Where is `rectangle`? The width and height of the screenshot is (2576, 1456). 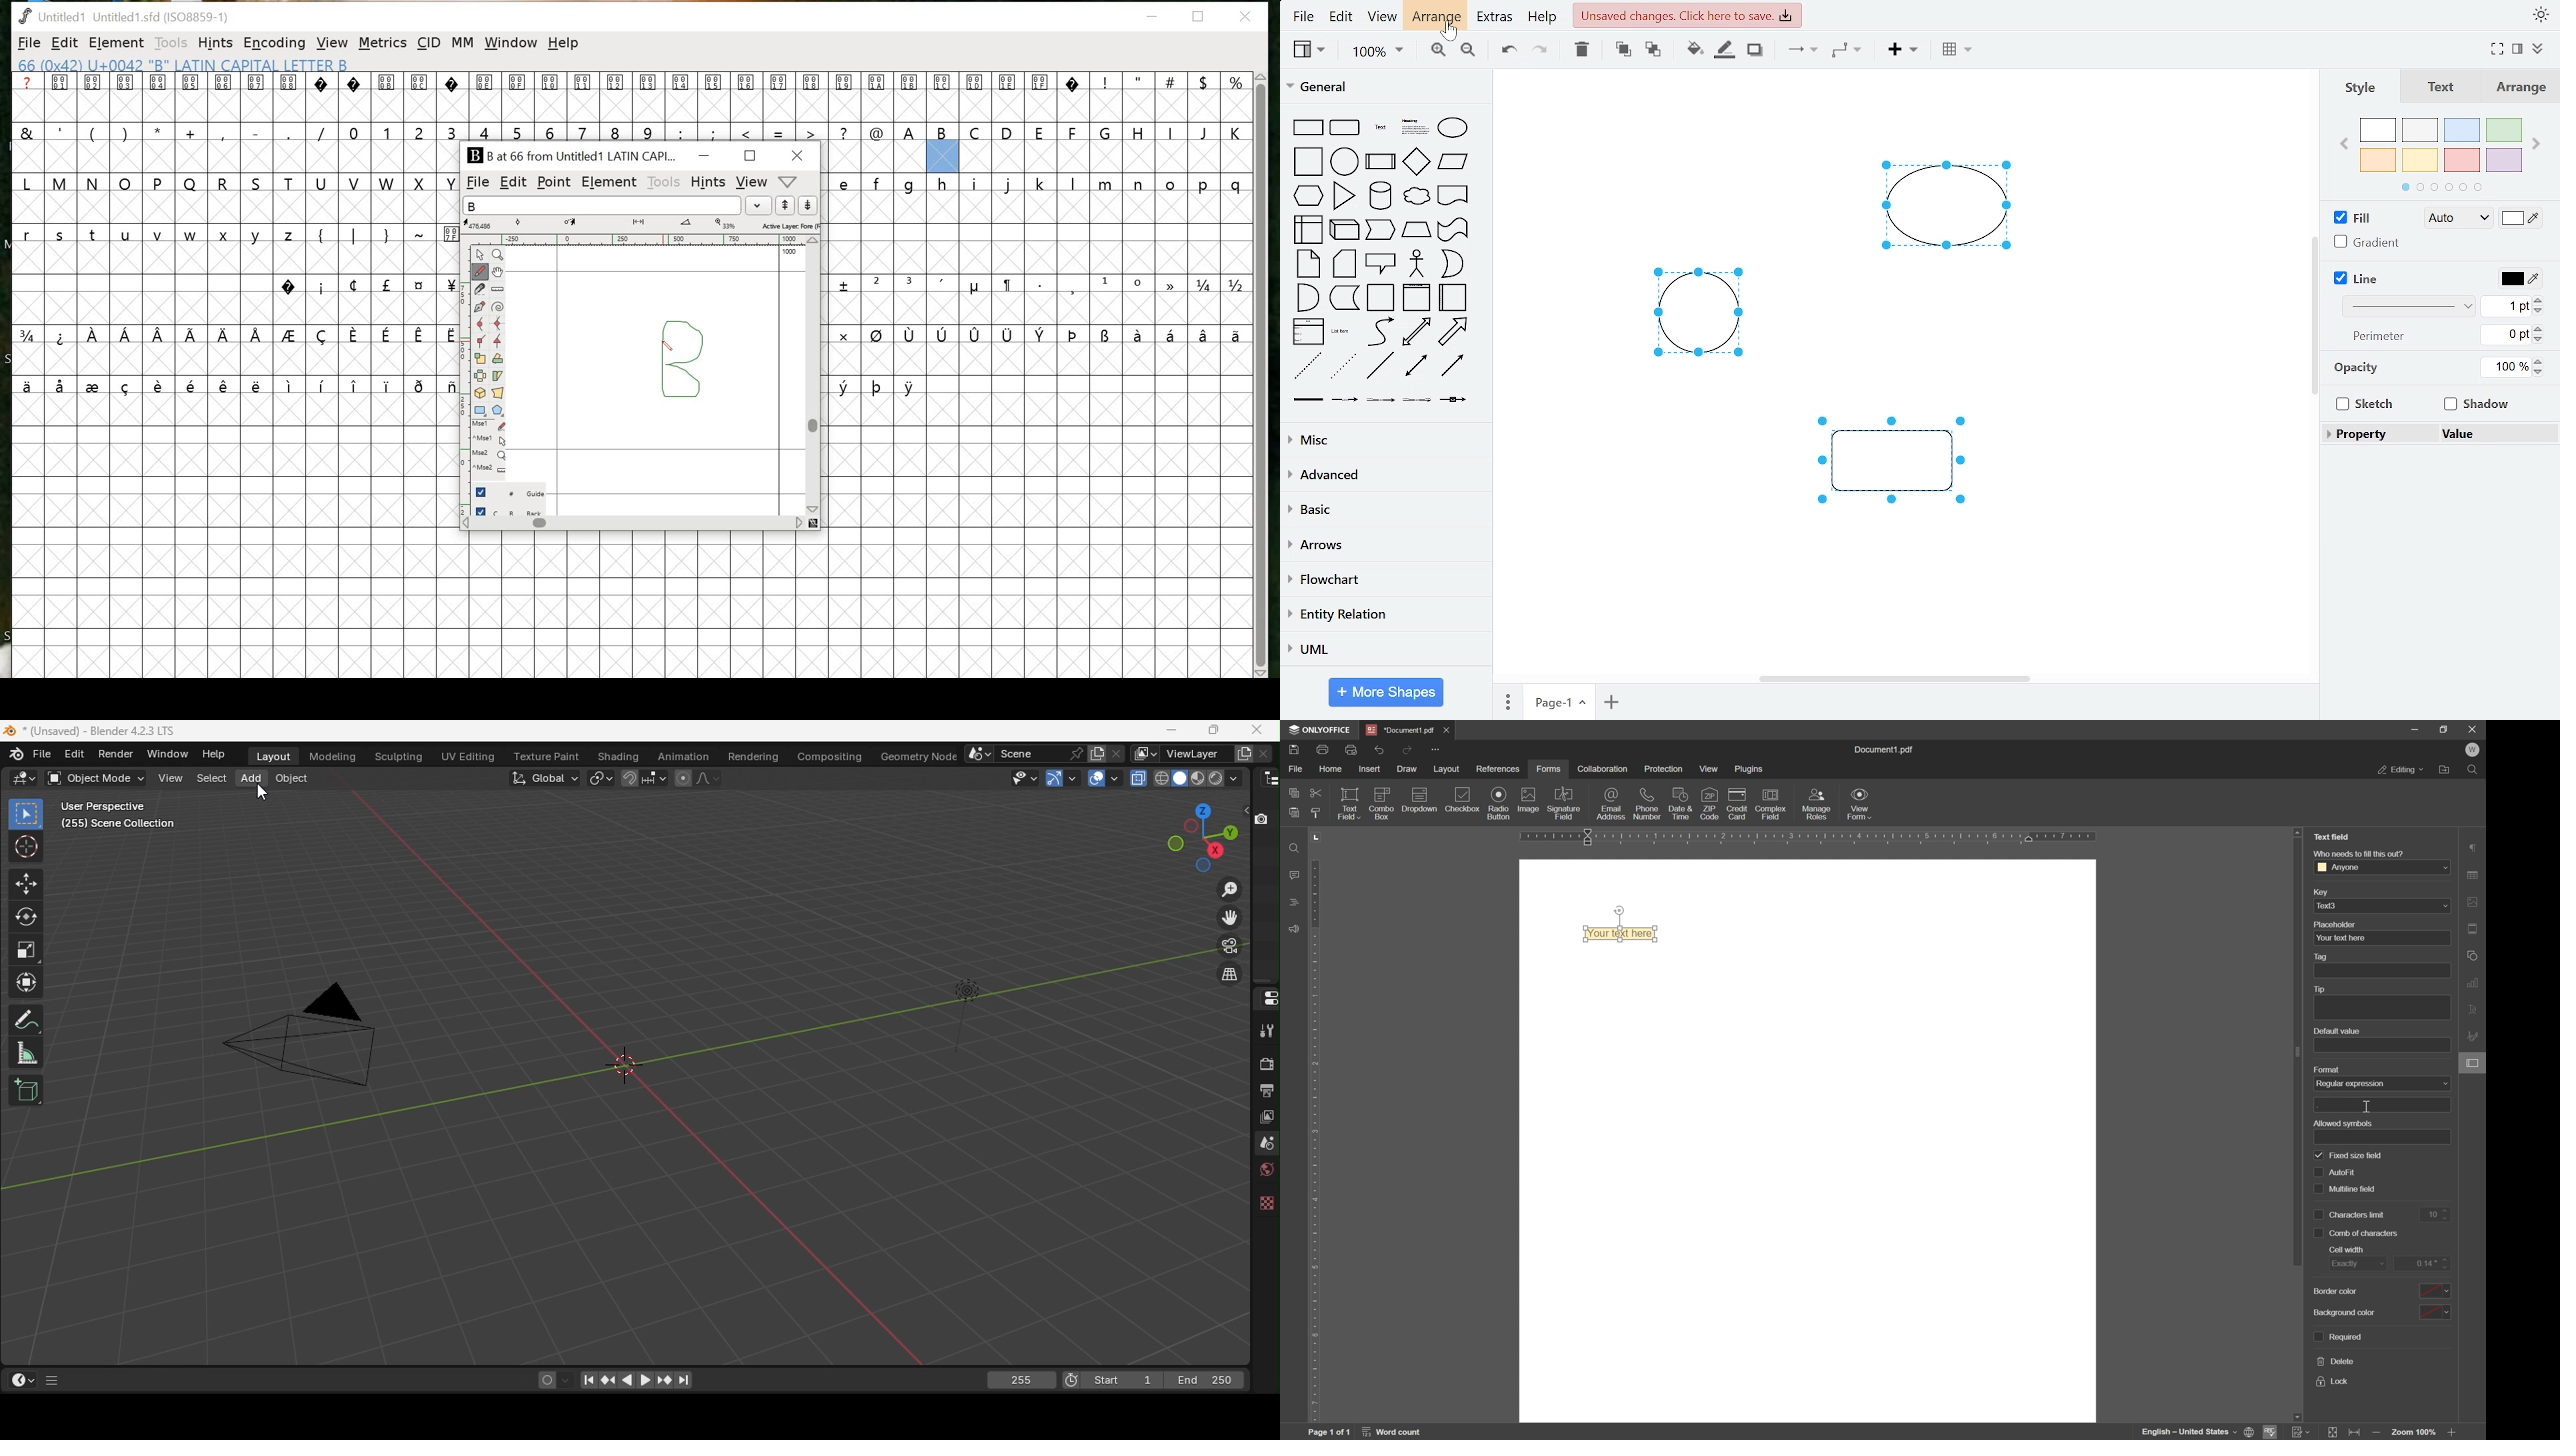 rectangle is located at coordinates (1309, 127).